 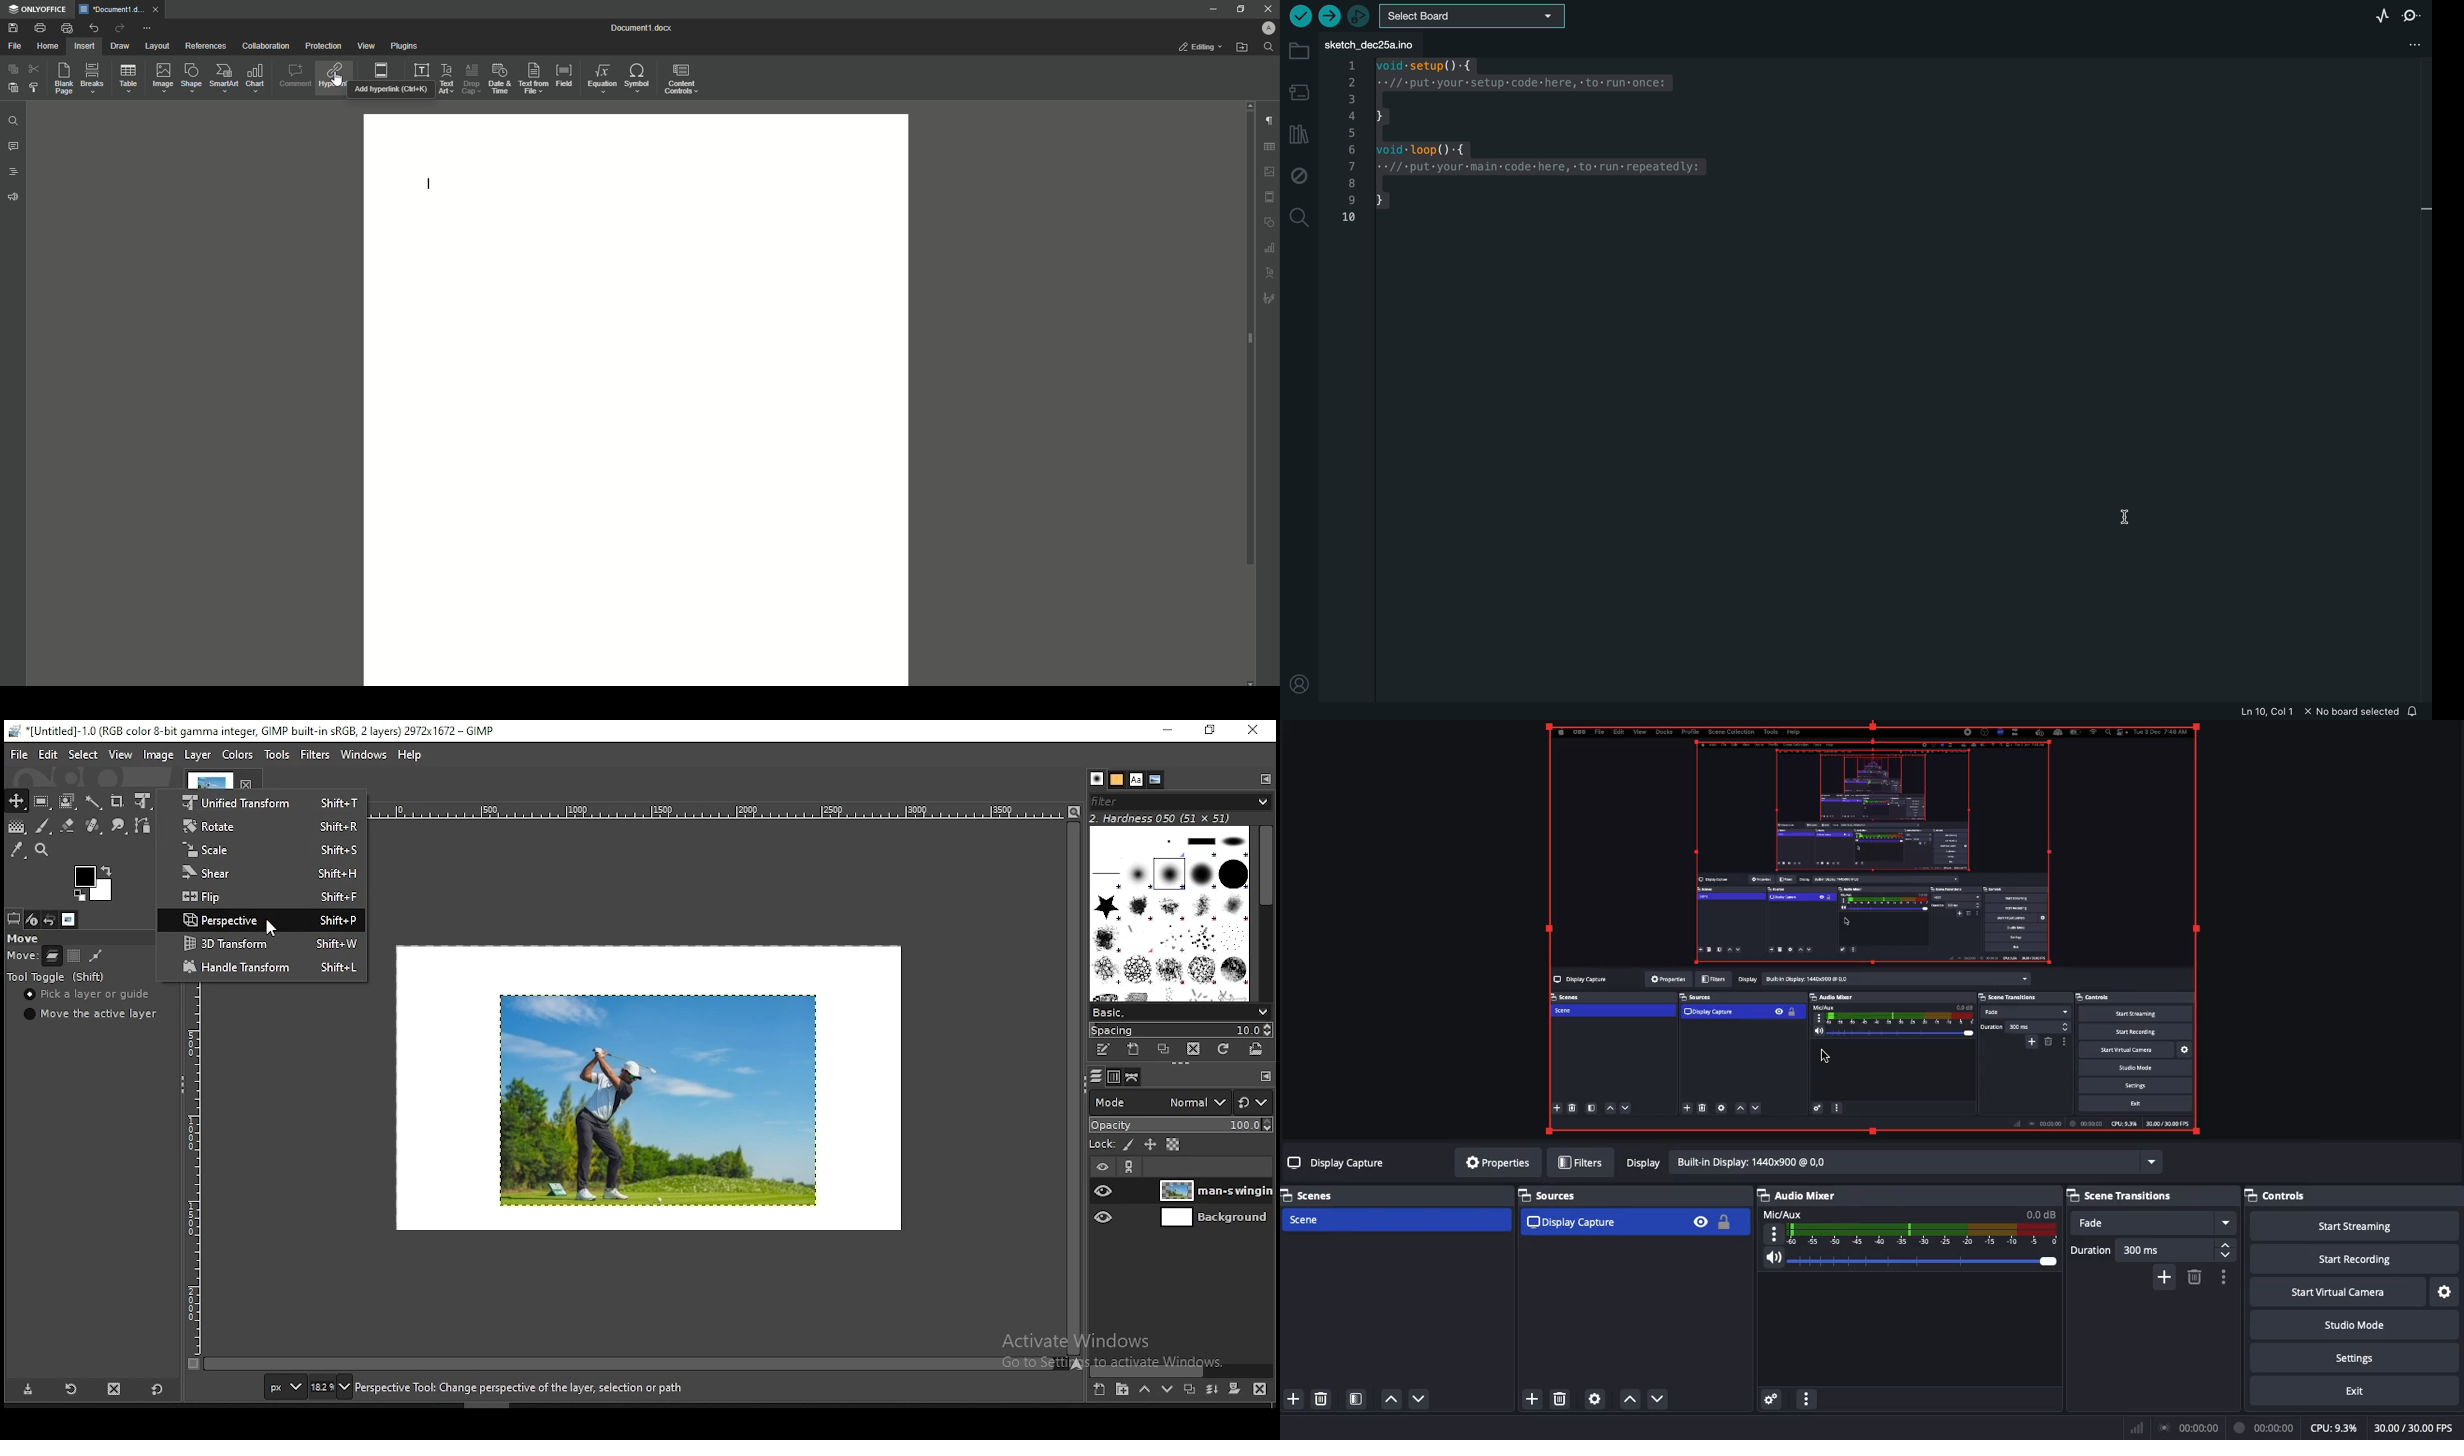 I want to click on Text Line, so click(x=426, y=185).